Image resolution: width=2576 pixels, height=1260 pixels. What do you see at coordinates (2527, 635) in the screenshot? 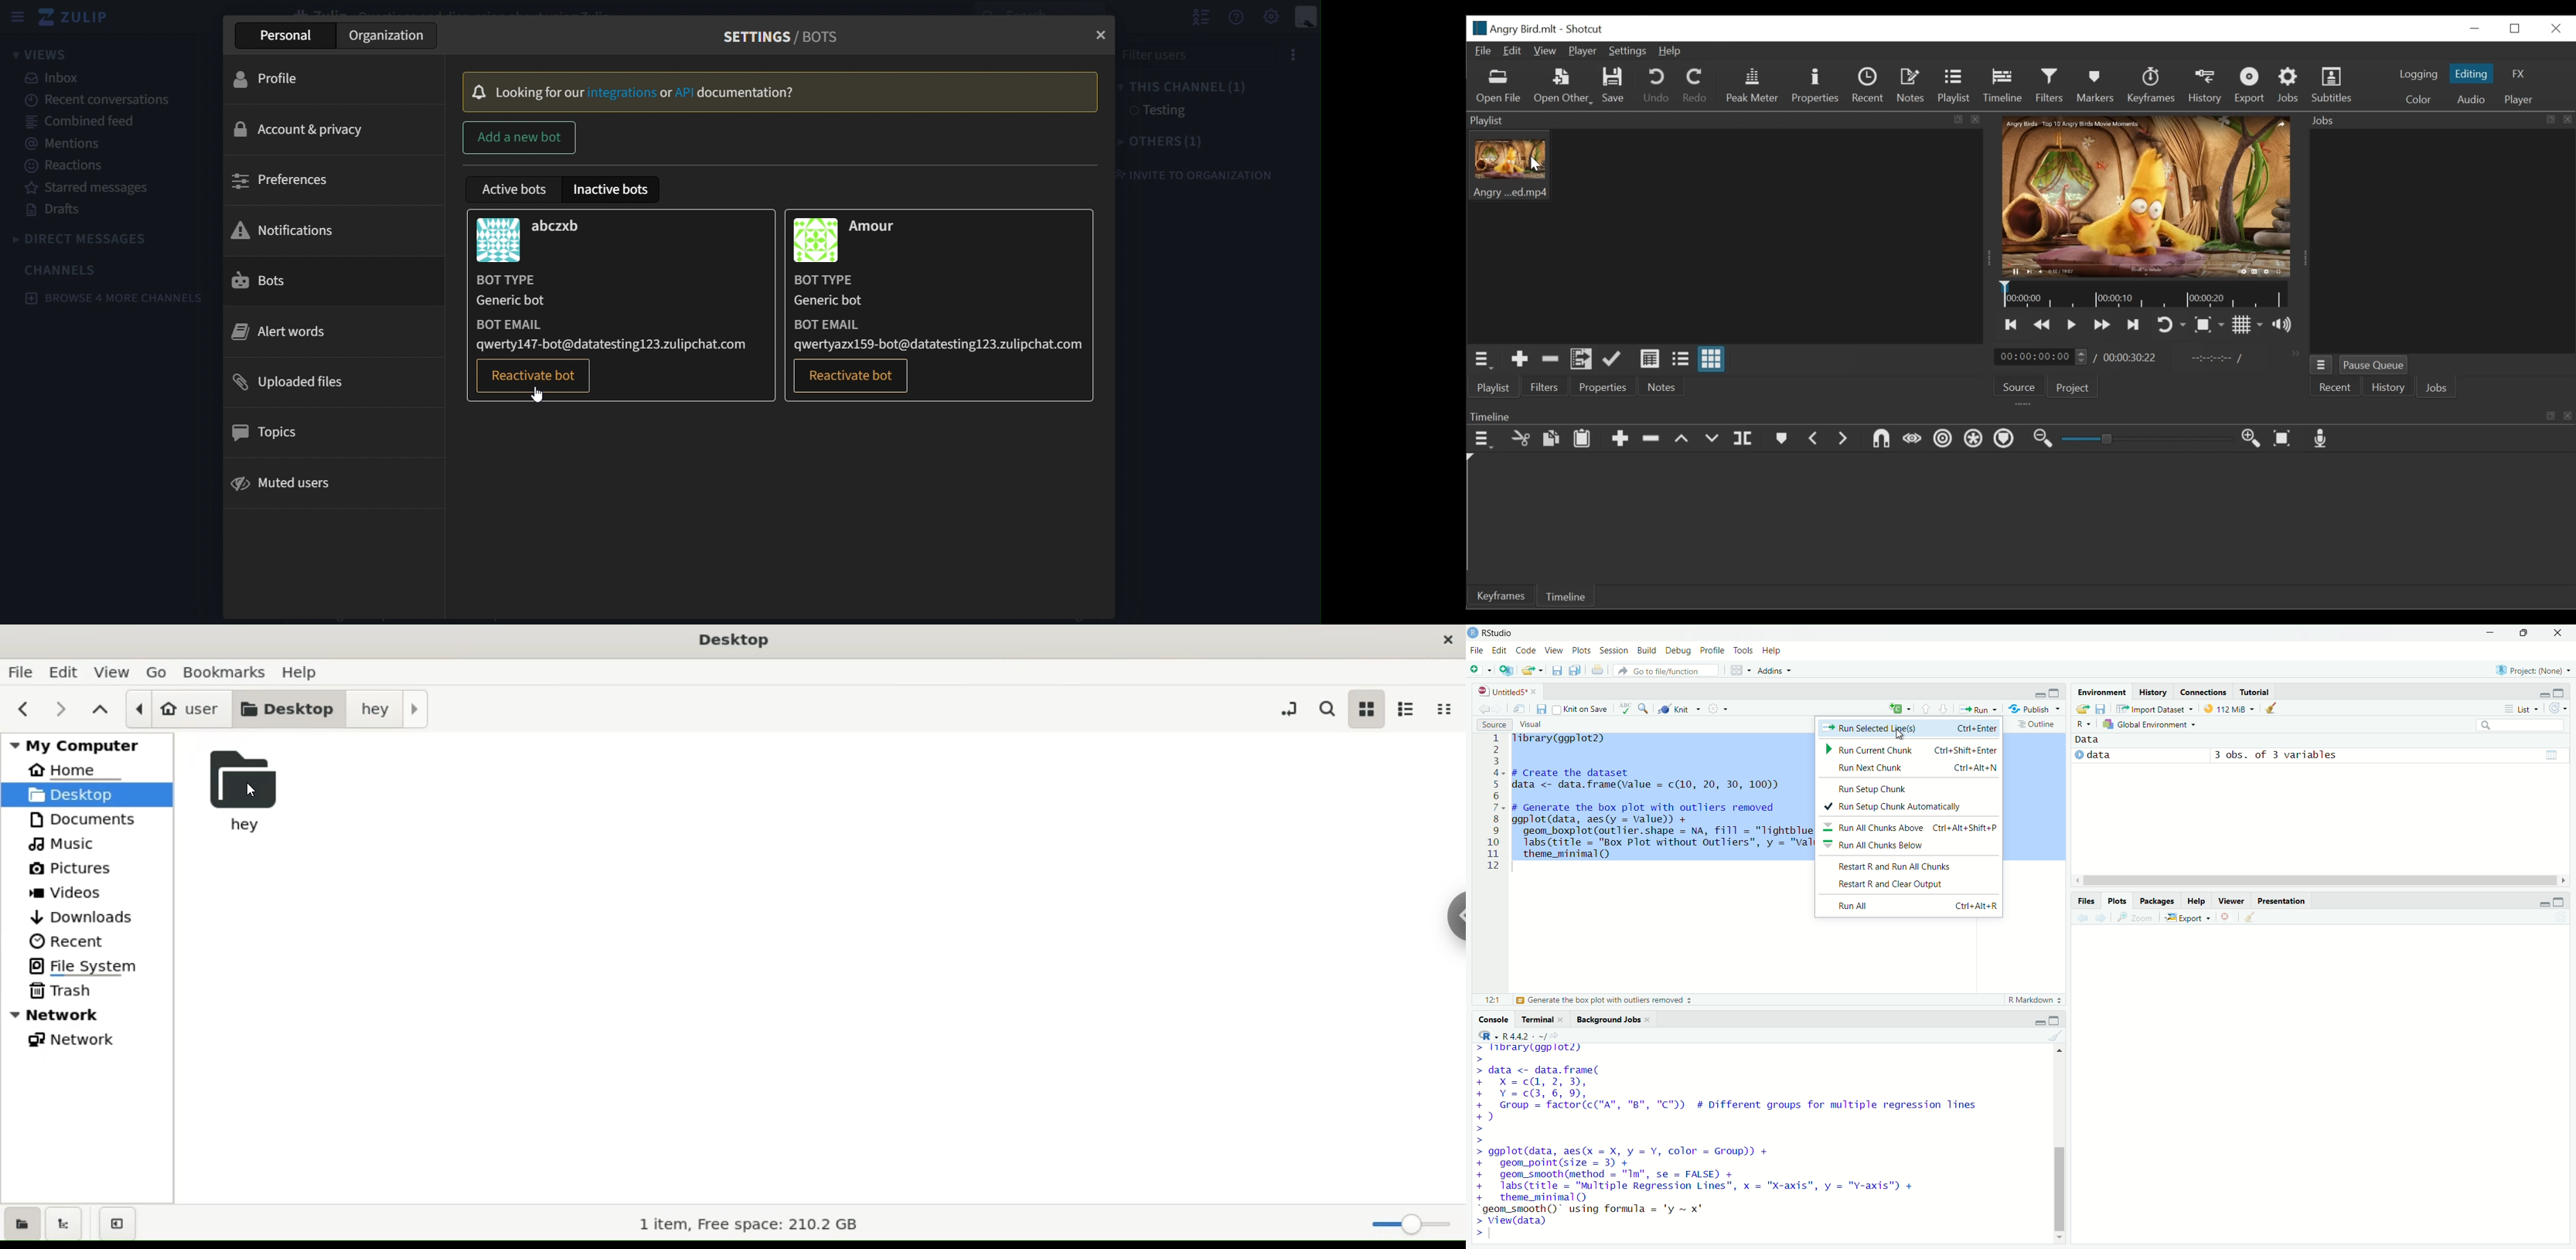
I see `maximise` at bounding box center [2527, 635].